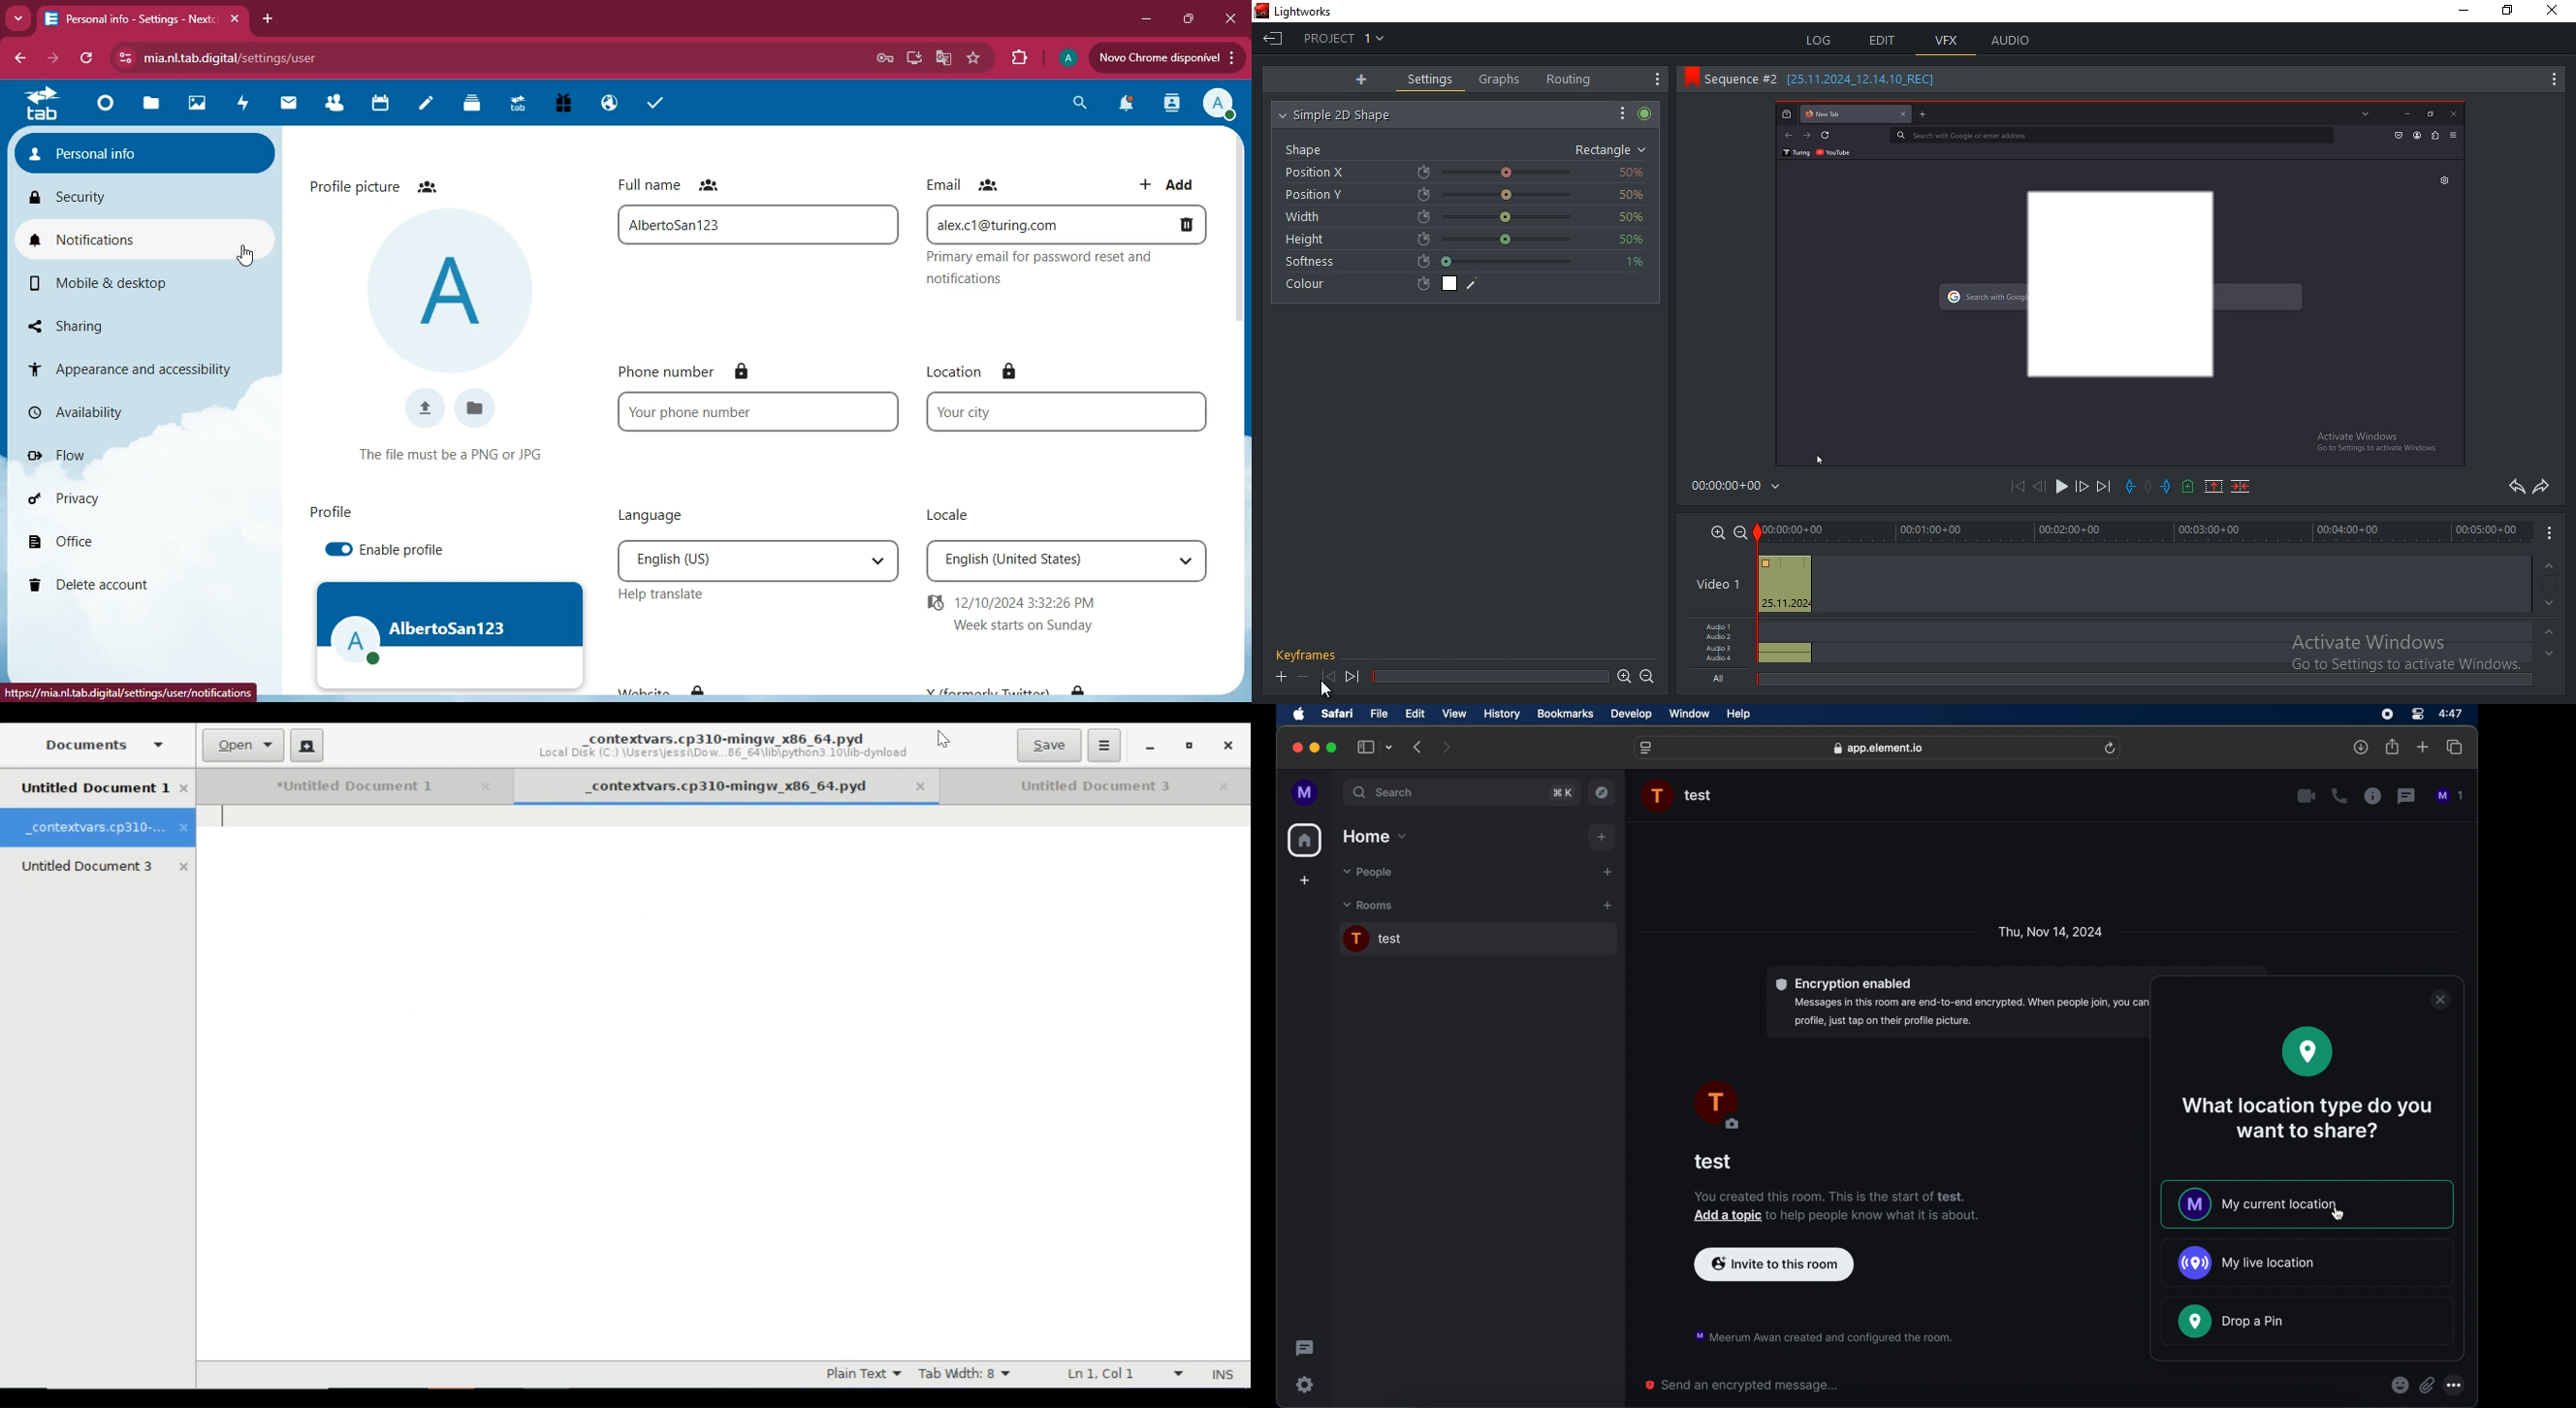  Describe the element at coordinates (410, 550) in the screenshot. I see `enable` at that location.